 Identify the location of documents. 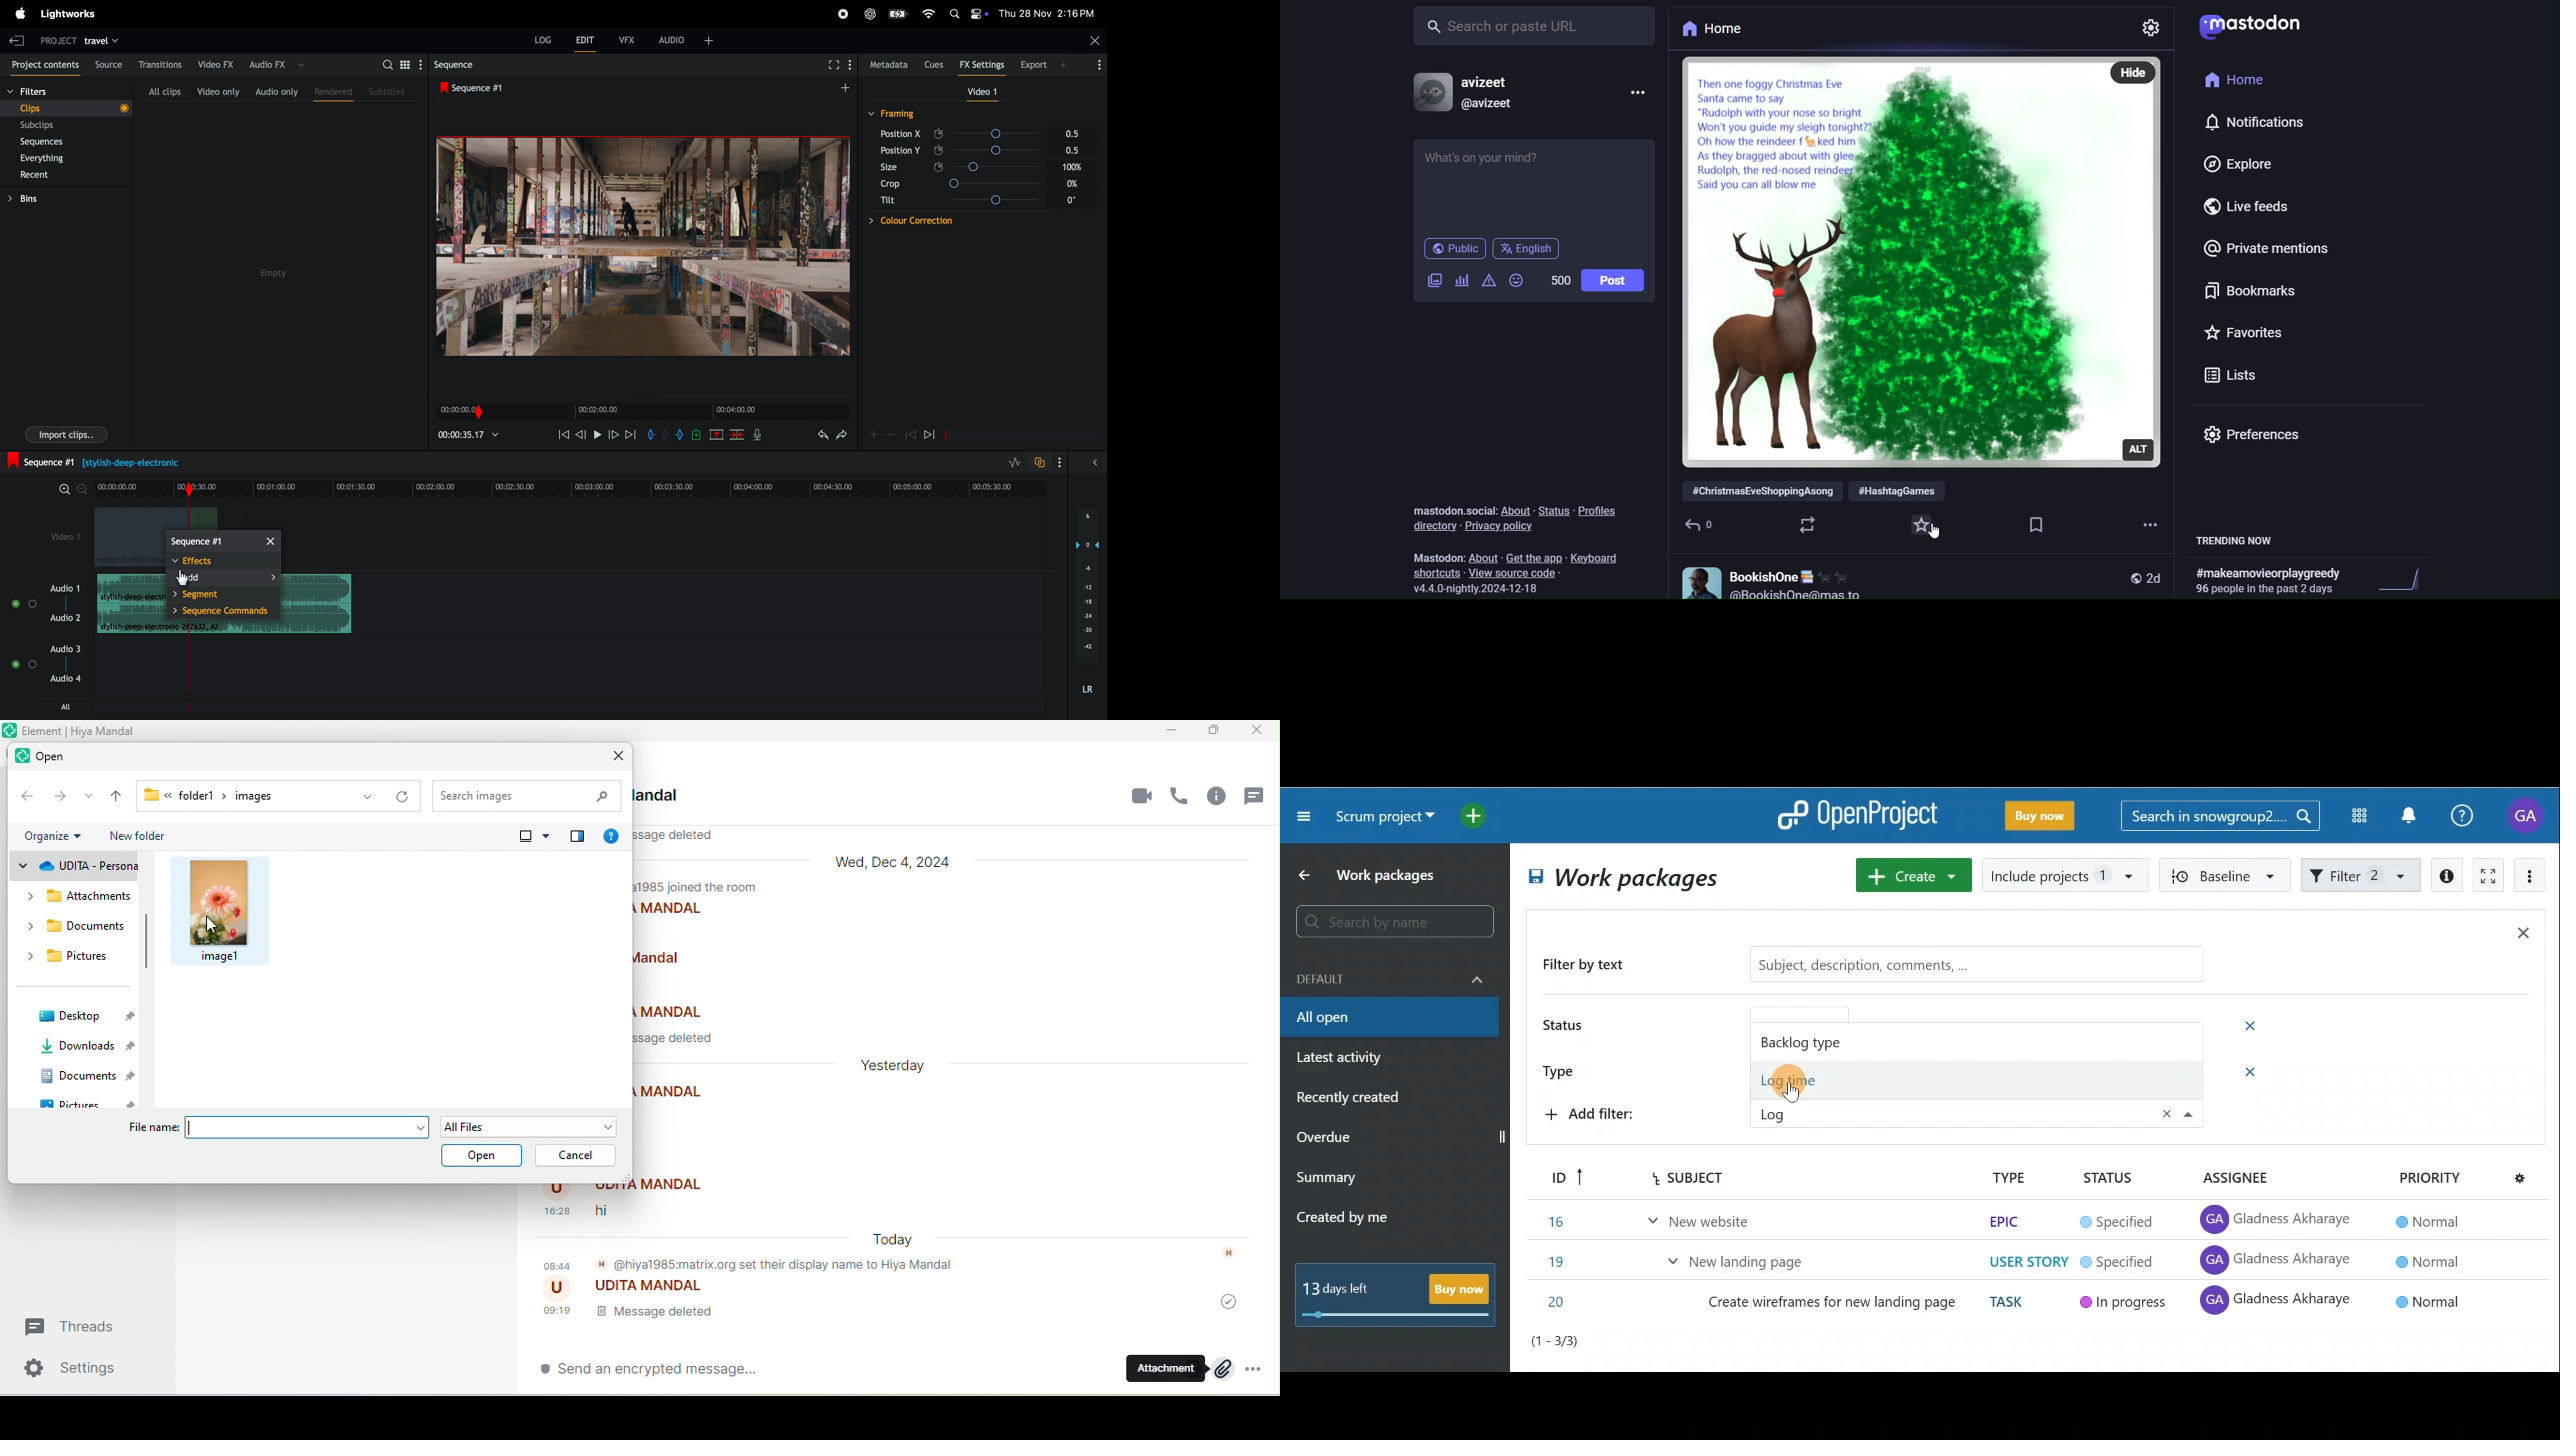
(88, 1079).